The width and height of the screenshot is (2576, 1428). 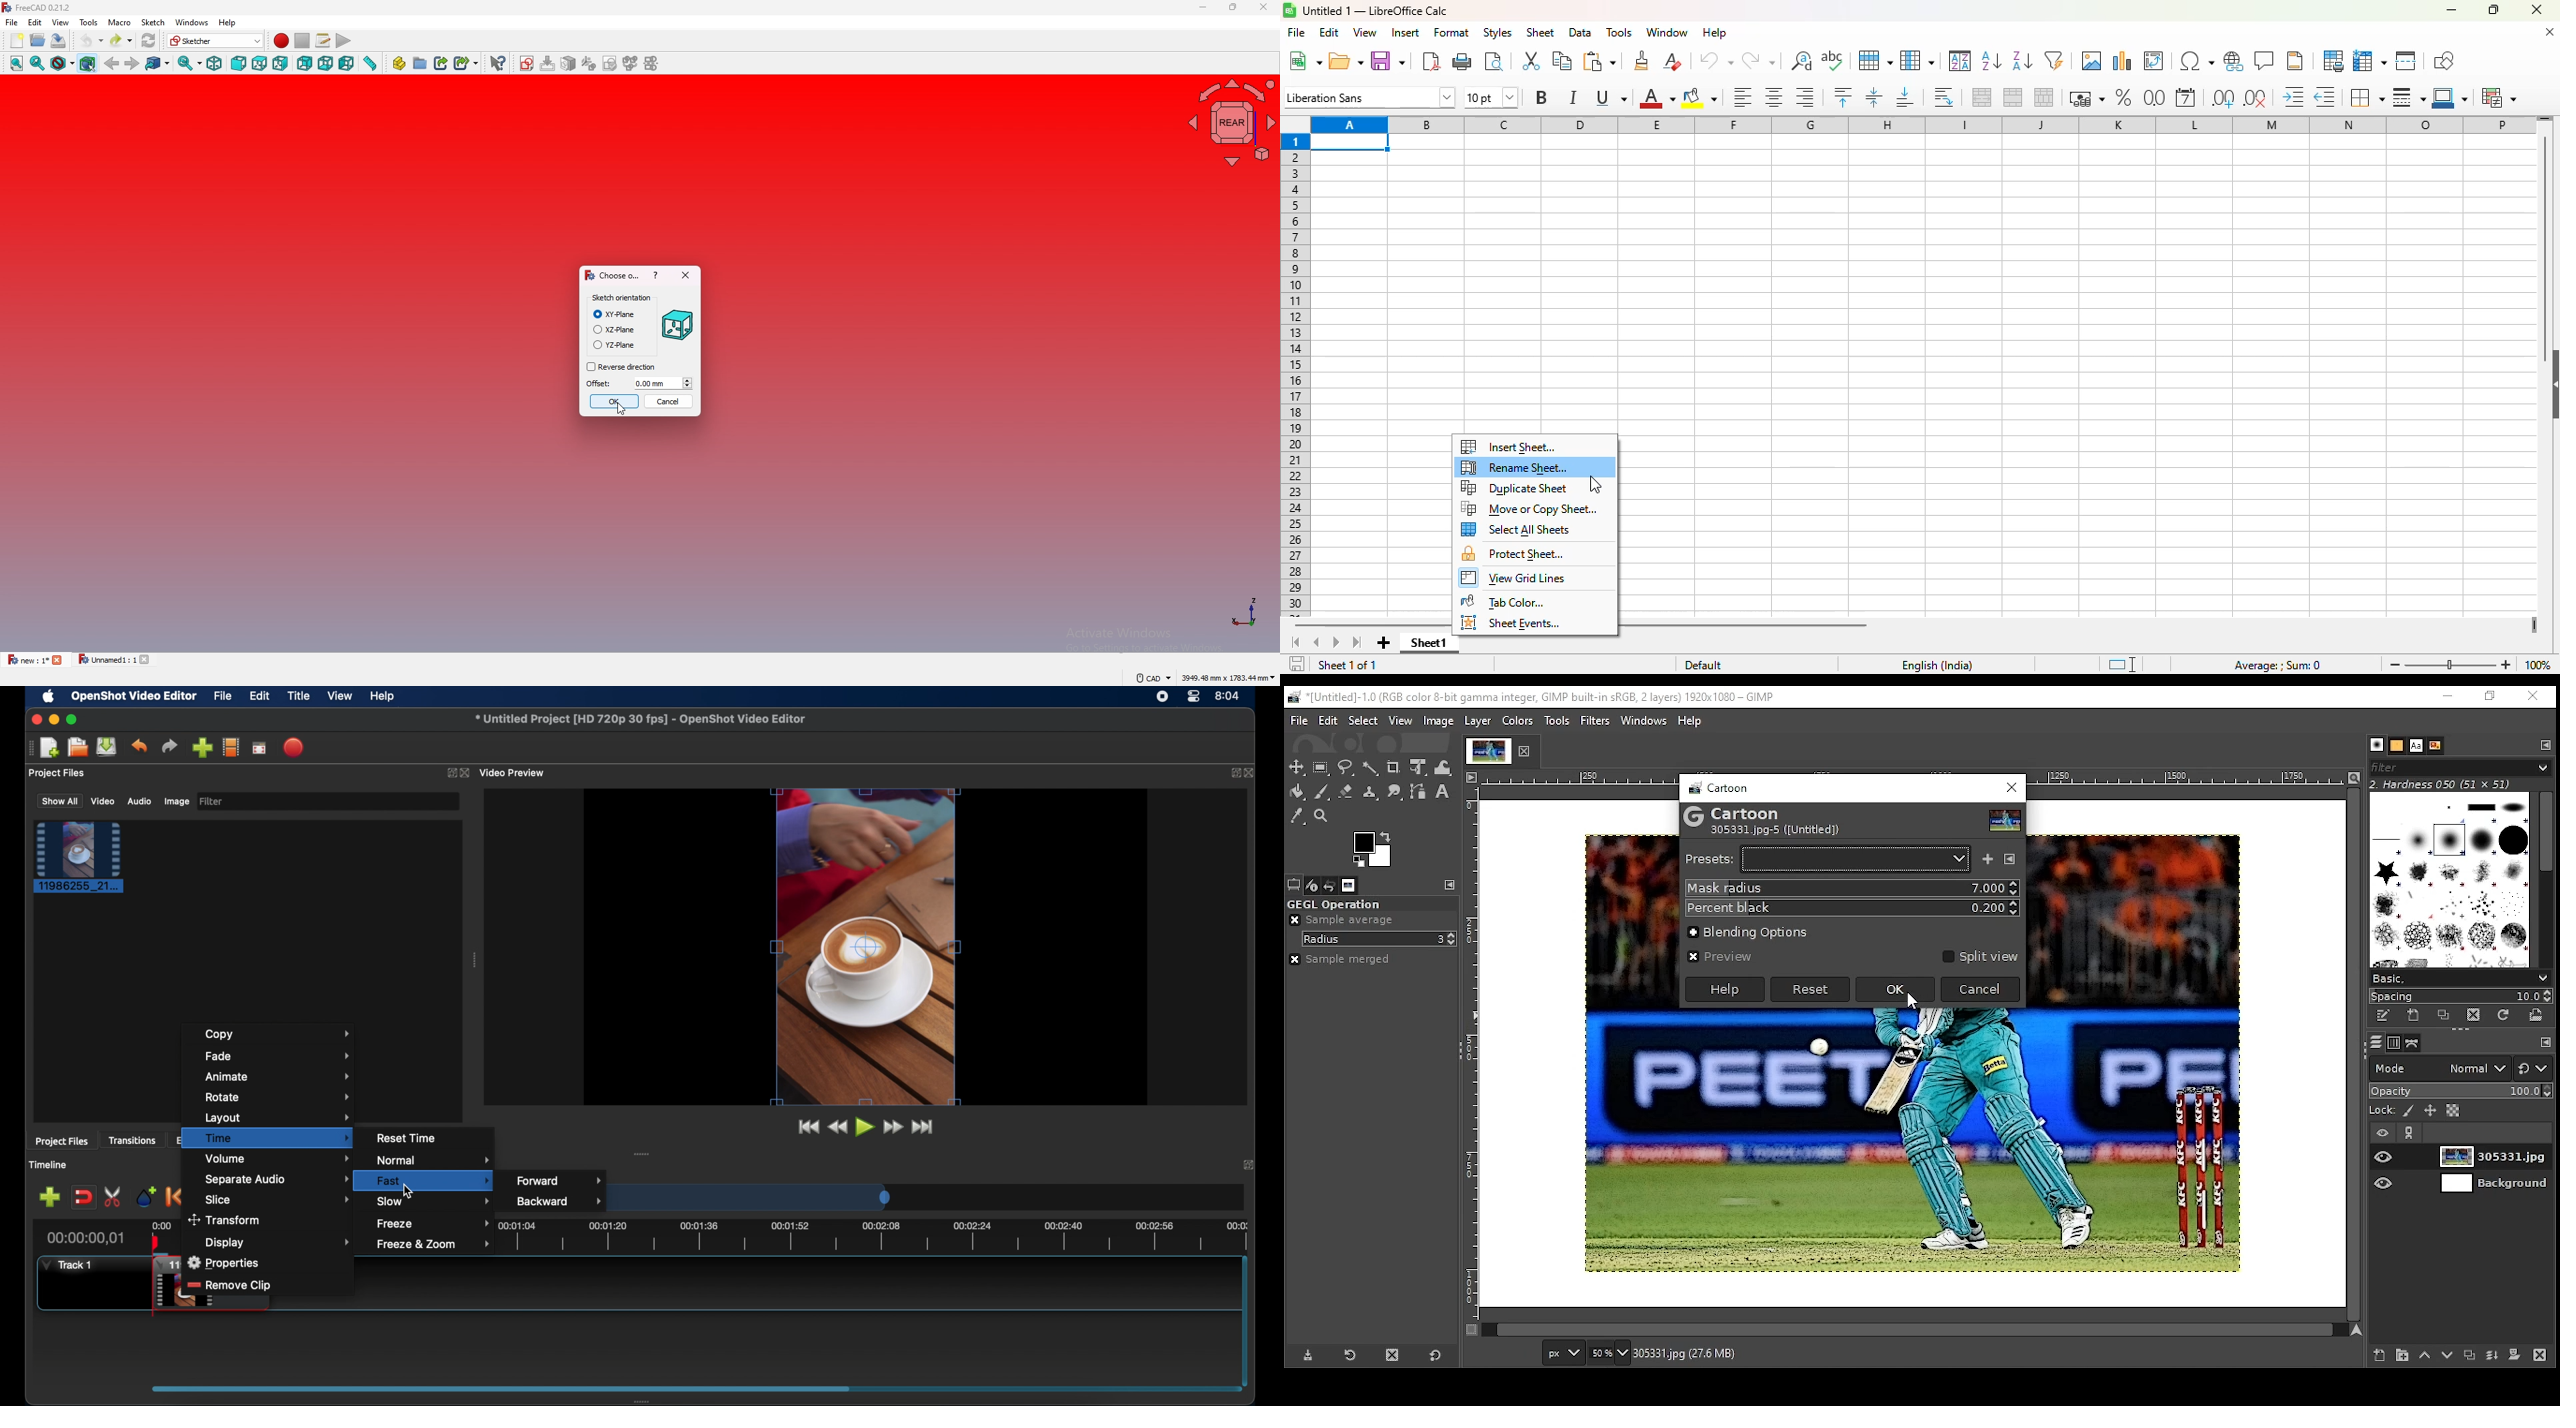 What do you see at coordinates (1340, 959) in the screenshot?
I see `sample merged` at bounding box center [1340, 959].